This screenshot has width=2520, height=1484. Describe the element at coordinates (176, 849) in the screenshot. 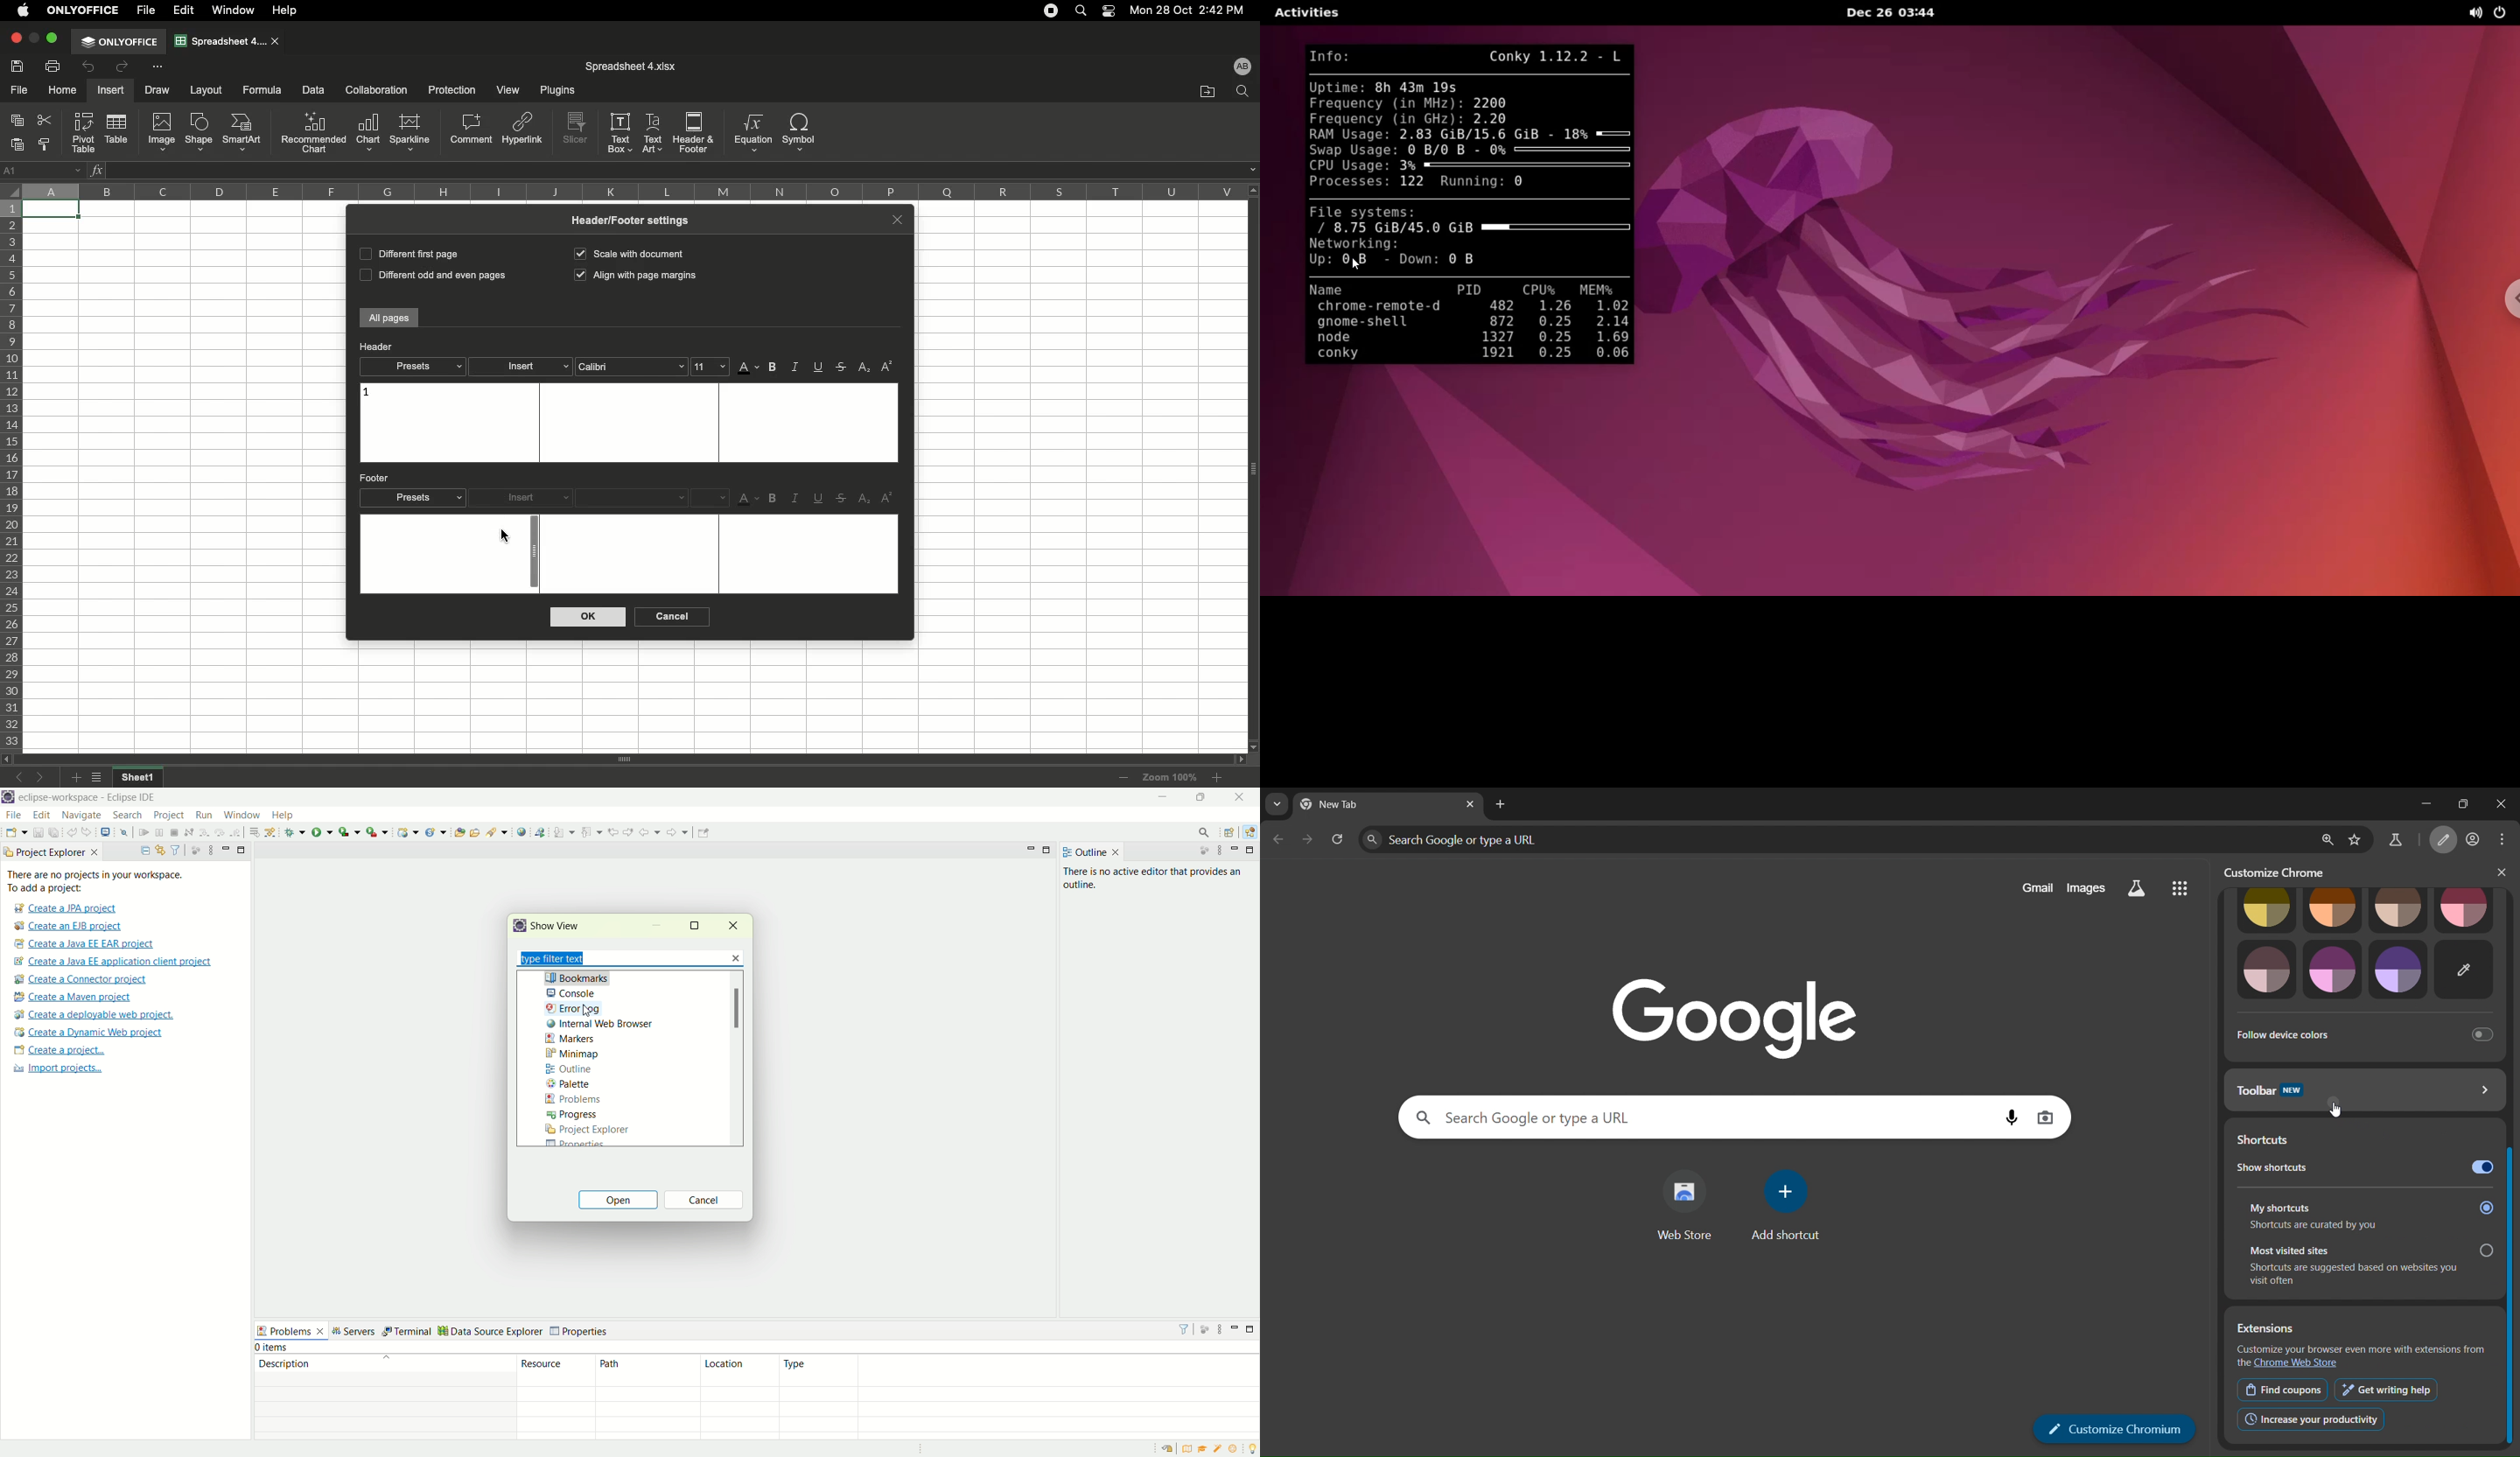

I see `filter` at that location.